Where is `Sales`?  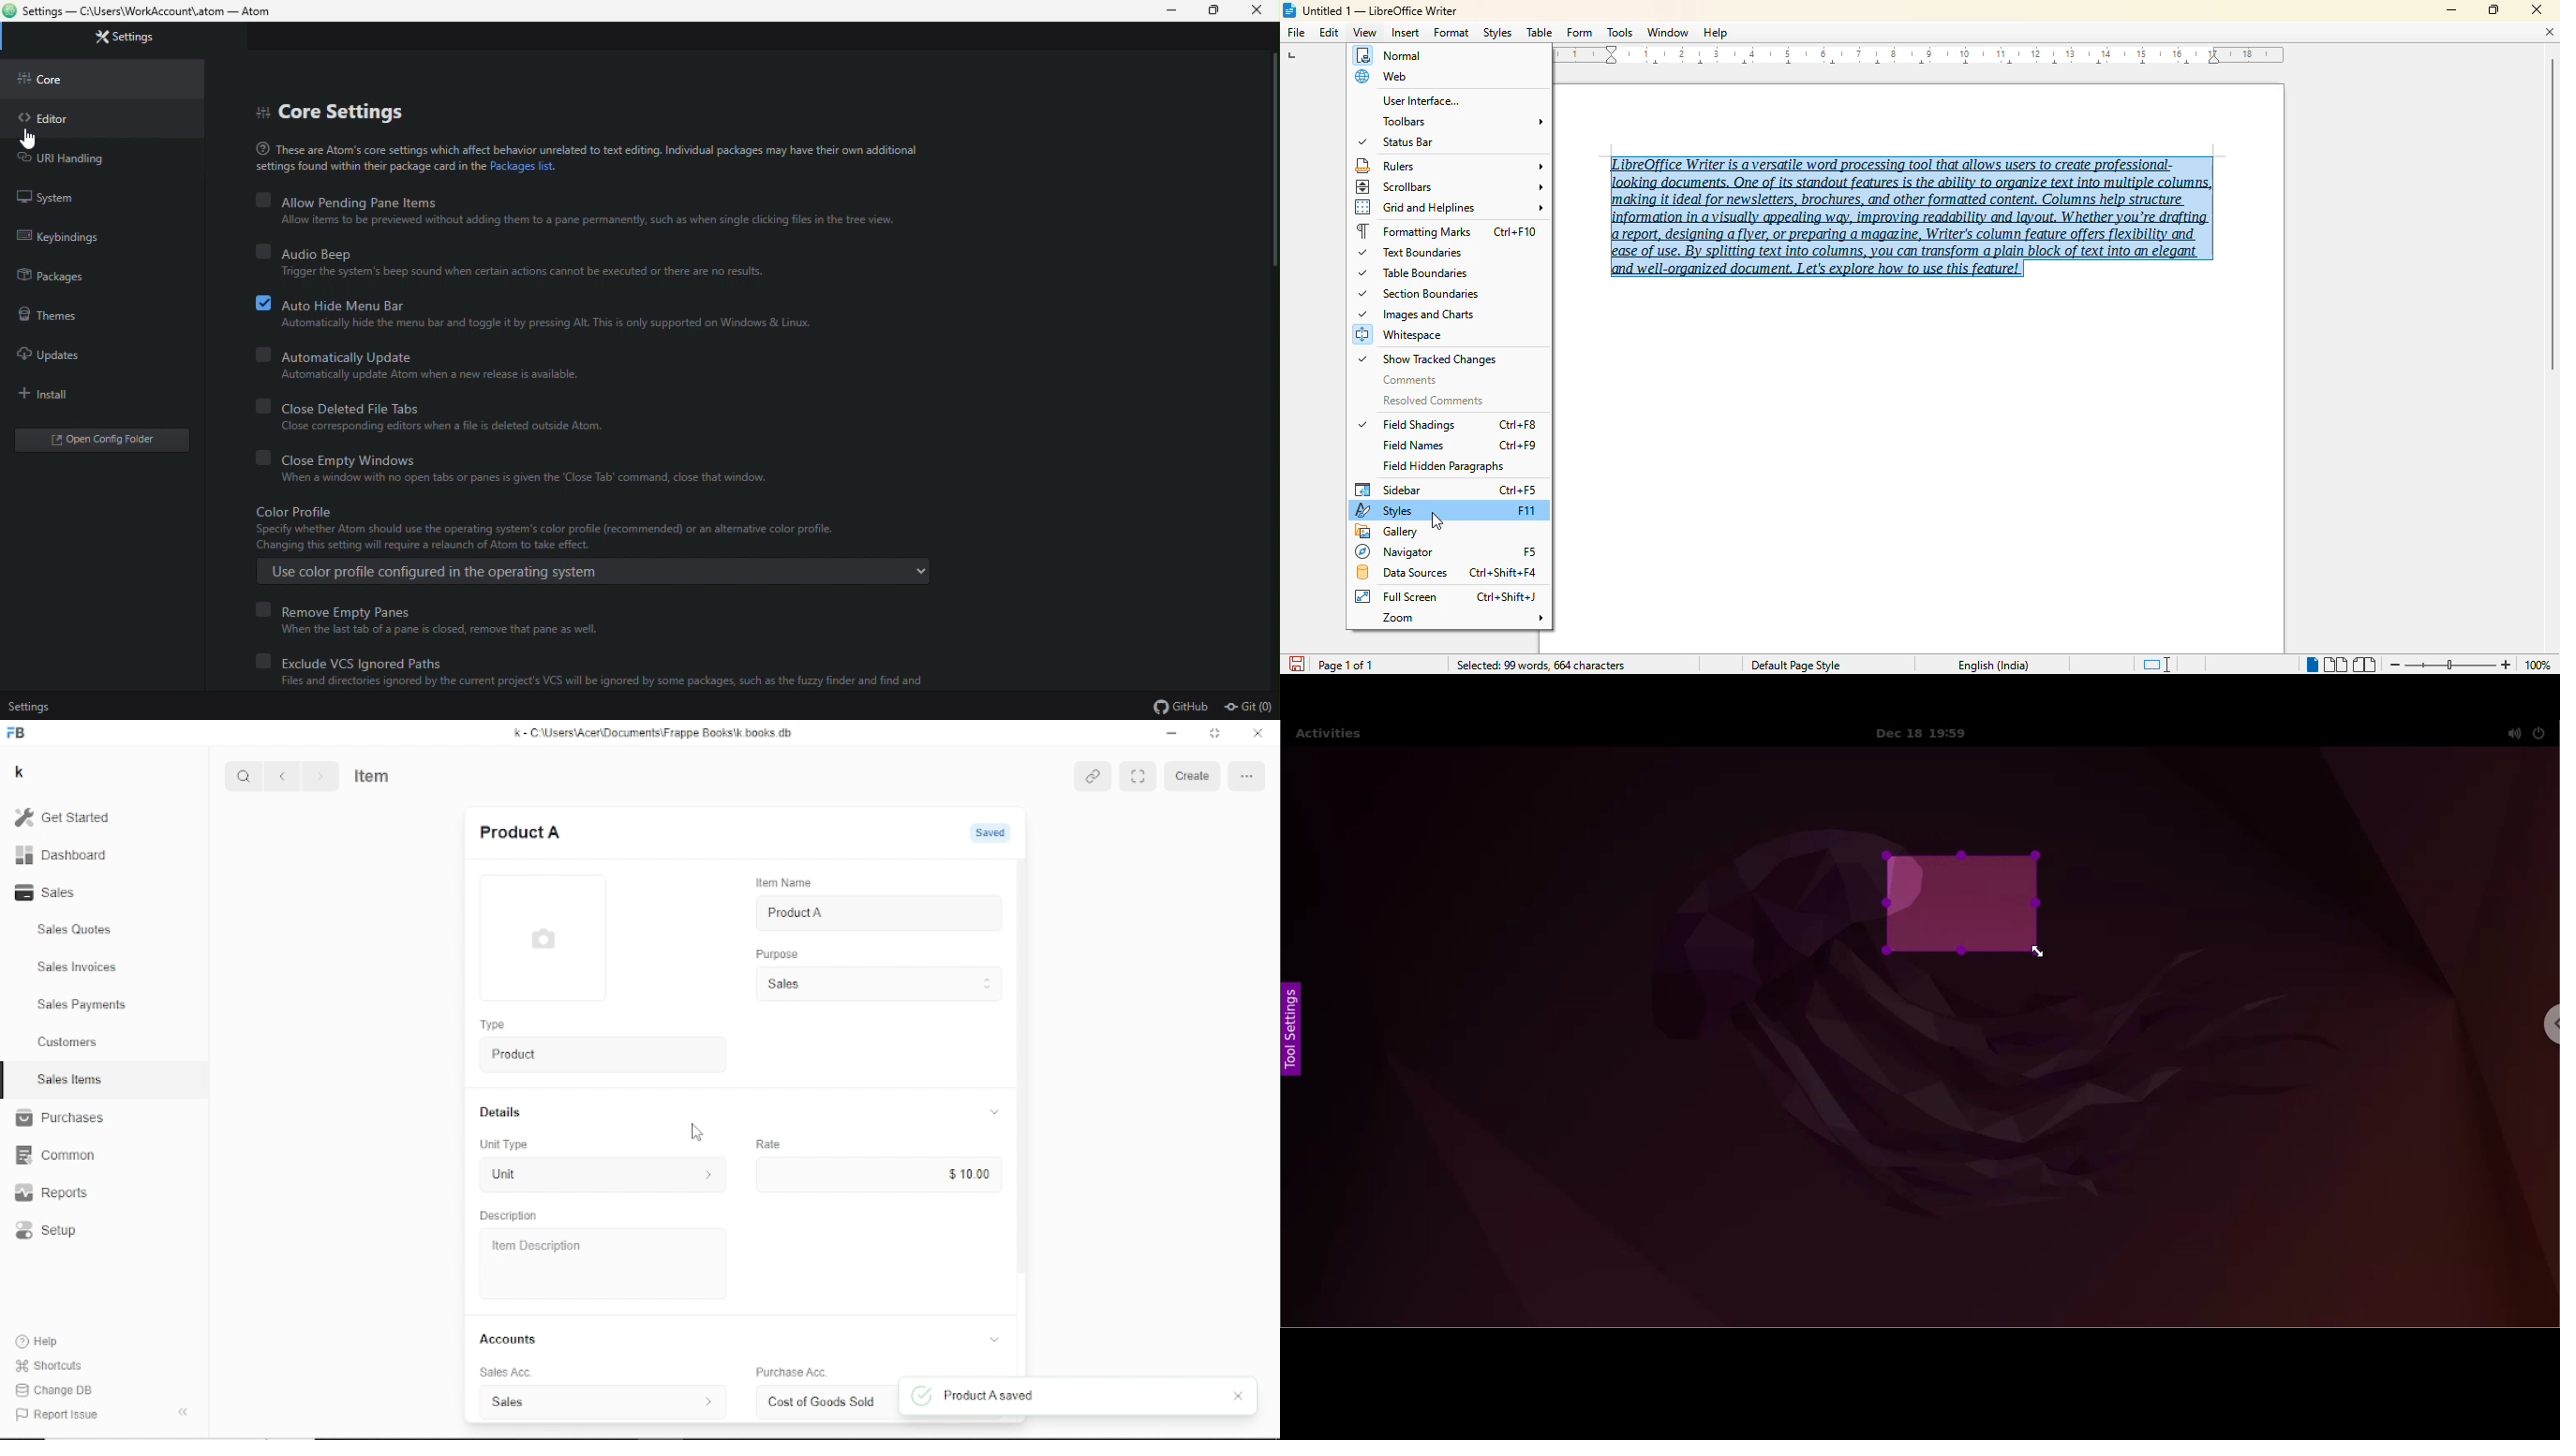
Sales is located at coordinates (51, 892).